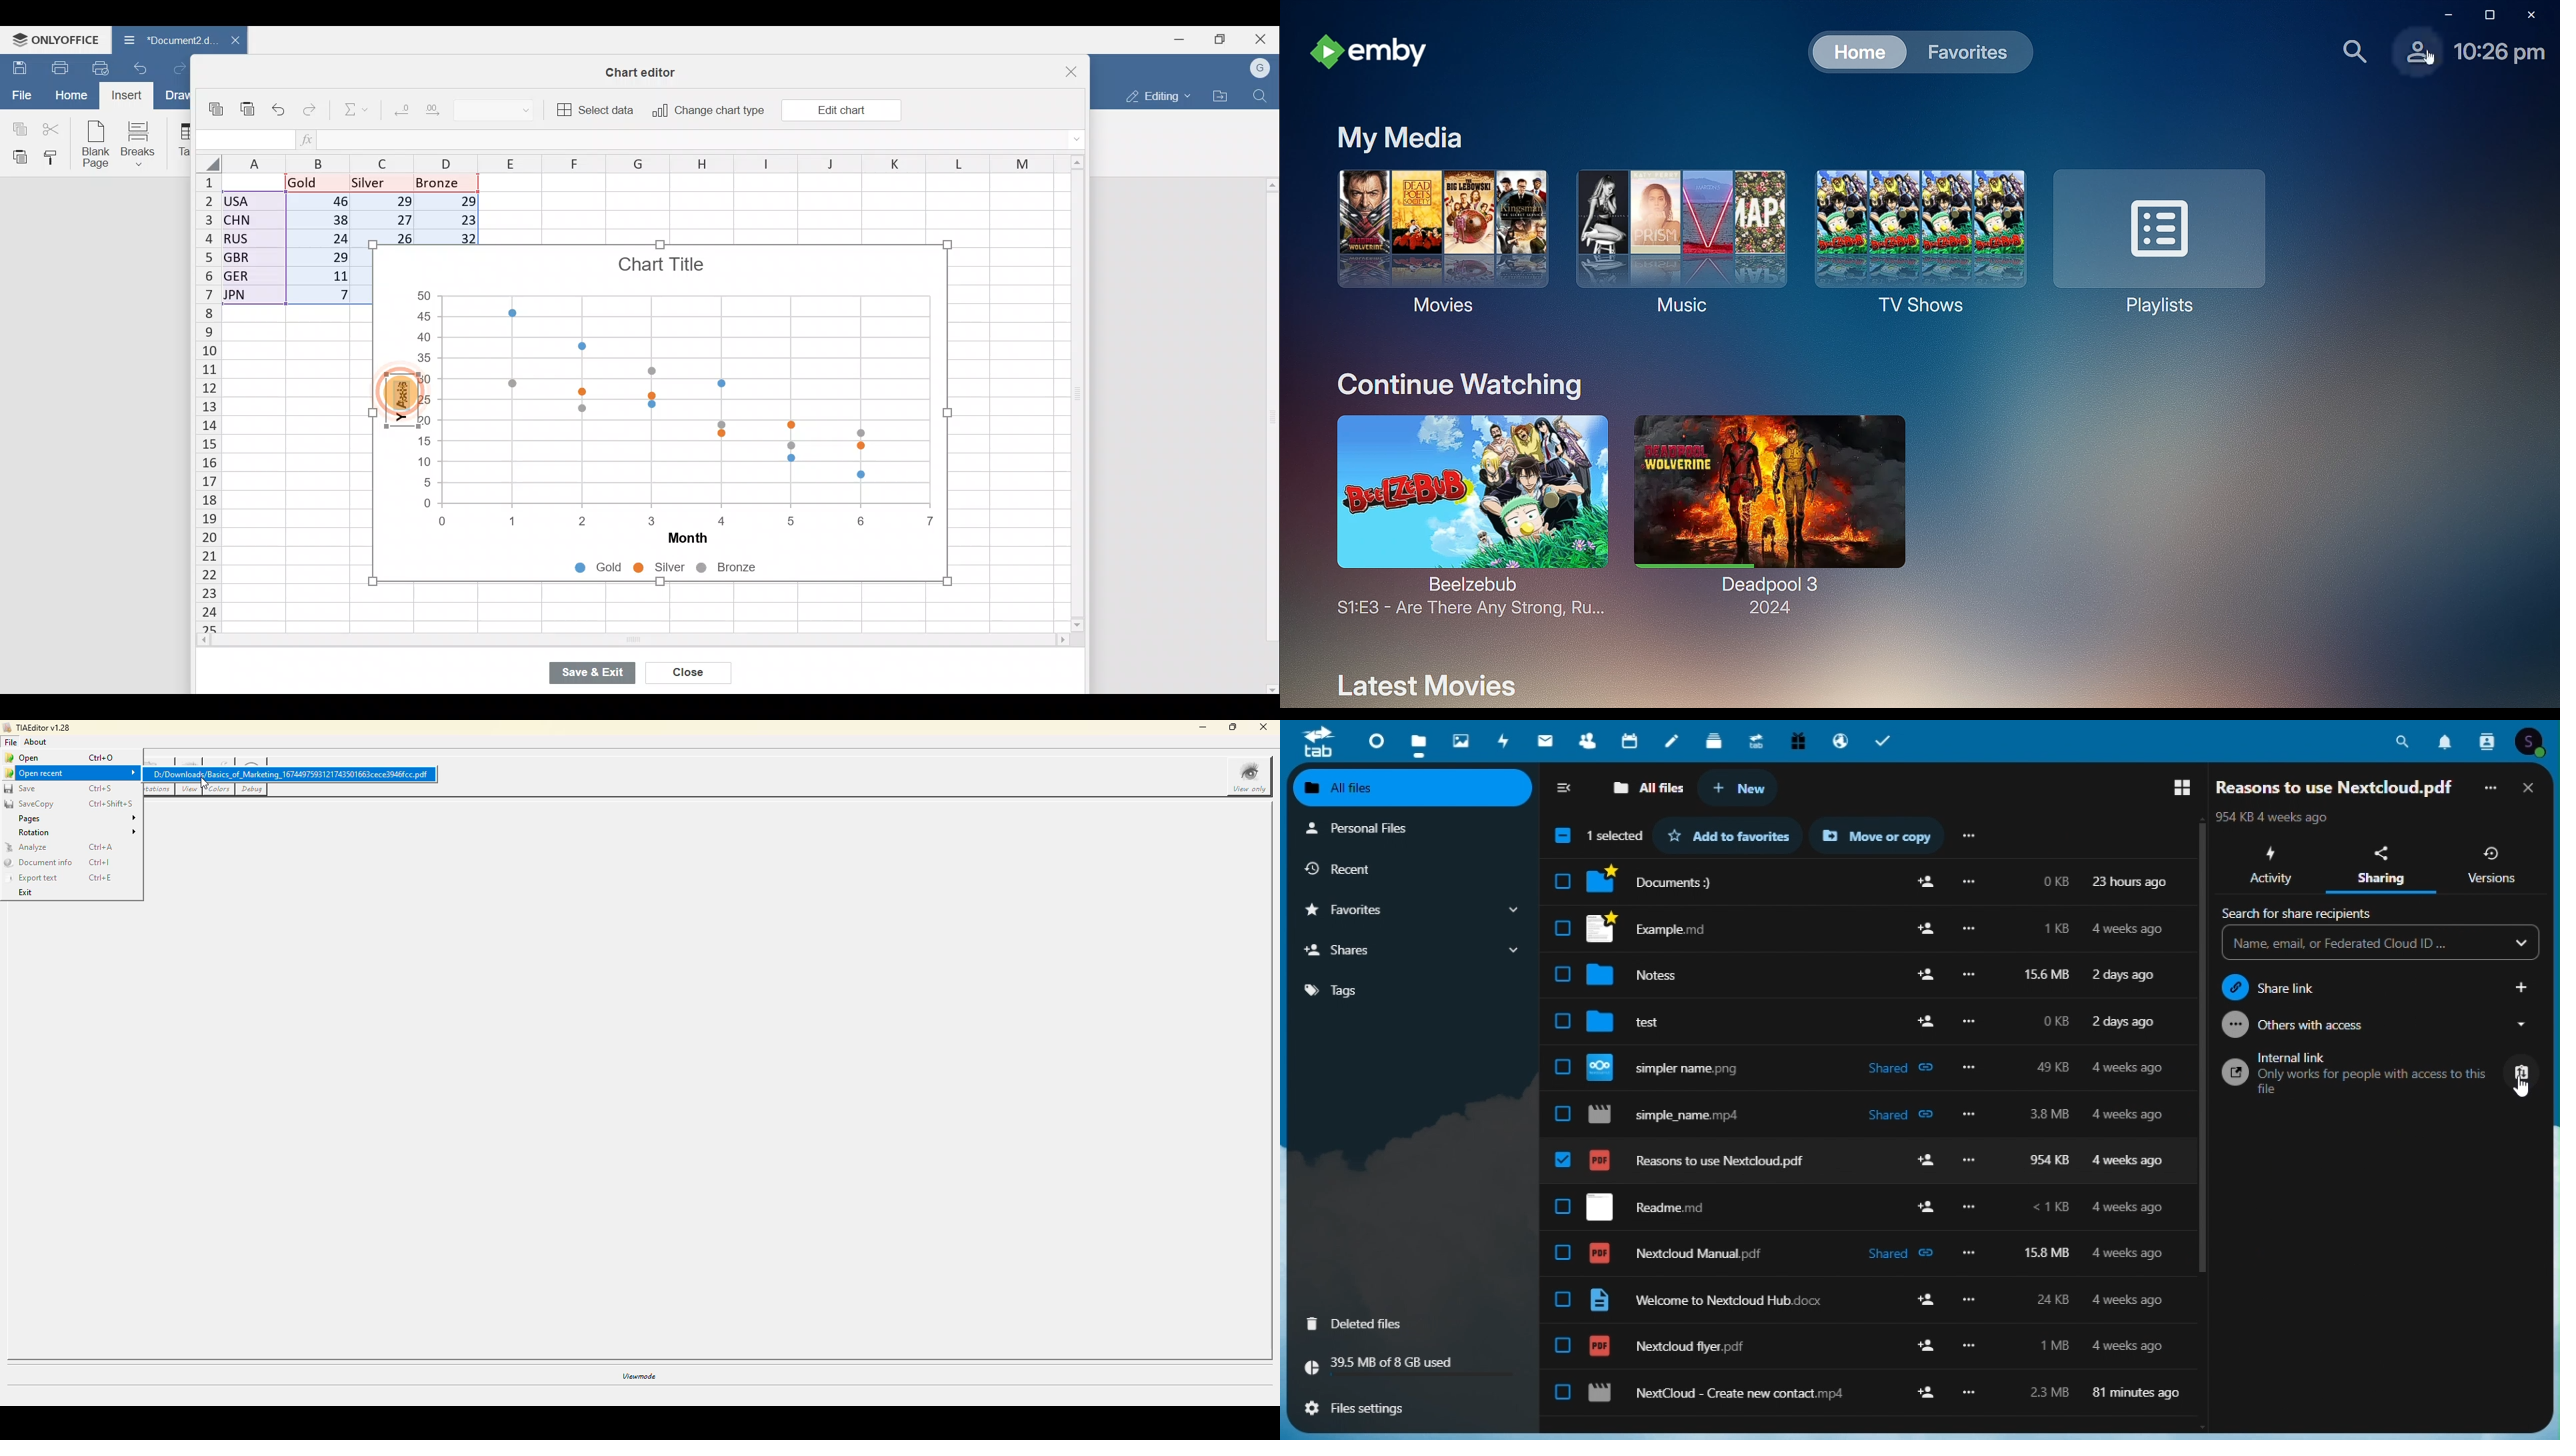 The image size is (2576, 1456). I want to click on Paste, so click(17, 157).